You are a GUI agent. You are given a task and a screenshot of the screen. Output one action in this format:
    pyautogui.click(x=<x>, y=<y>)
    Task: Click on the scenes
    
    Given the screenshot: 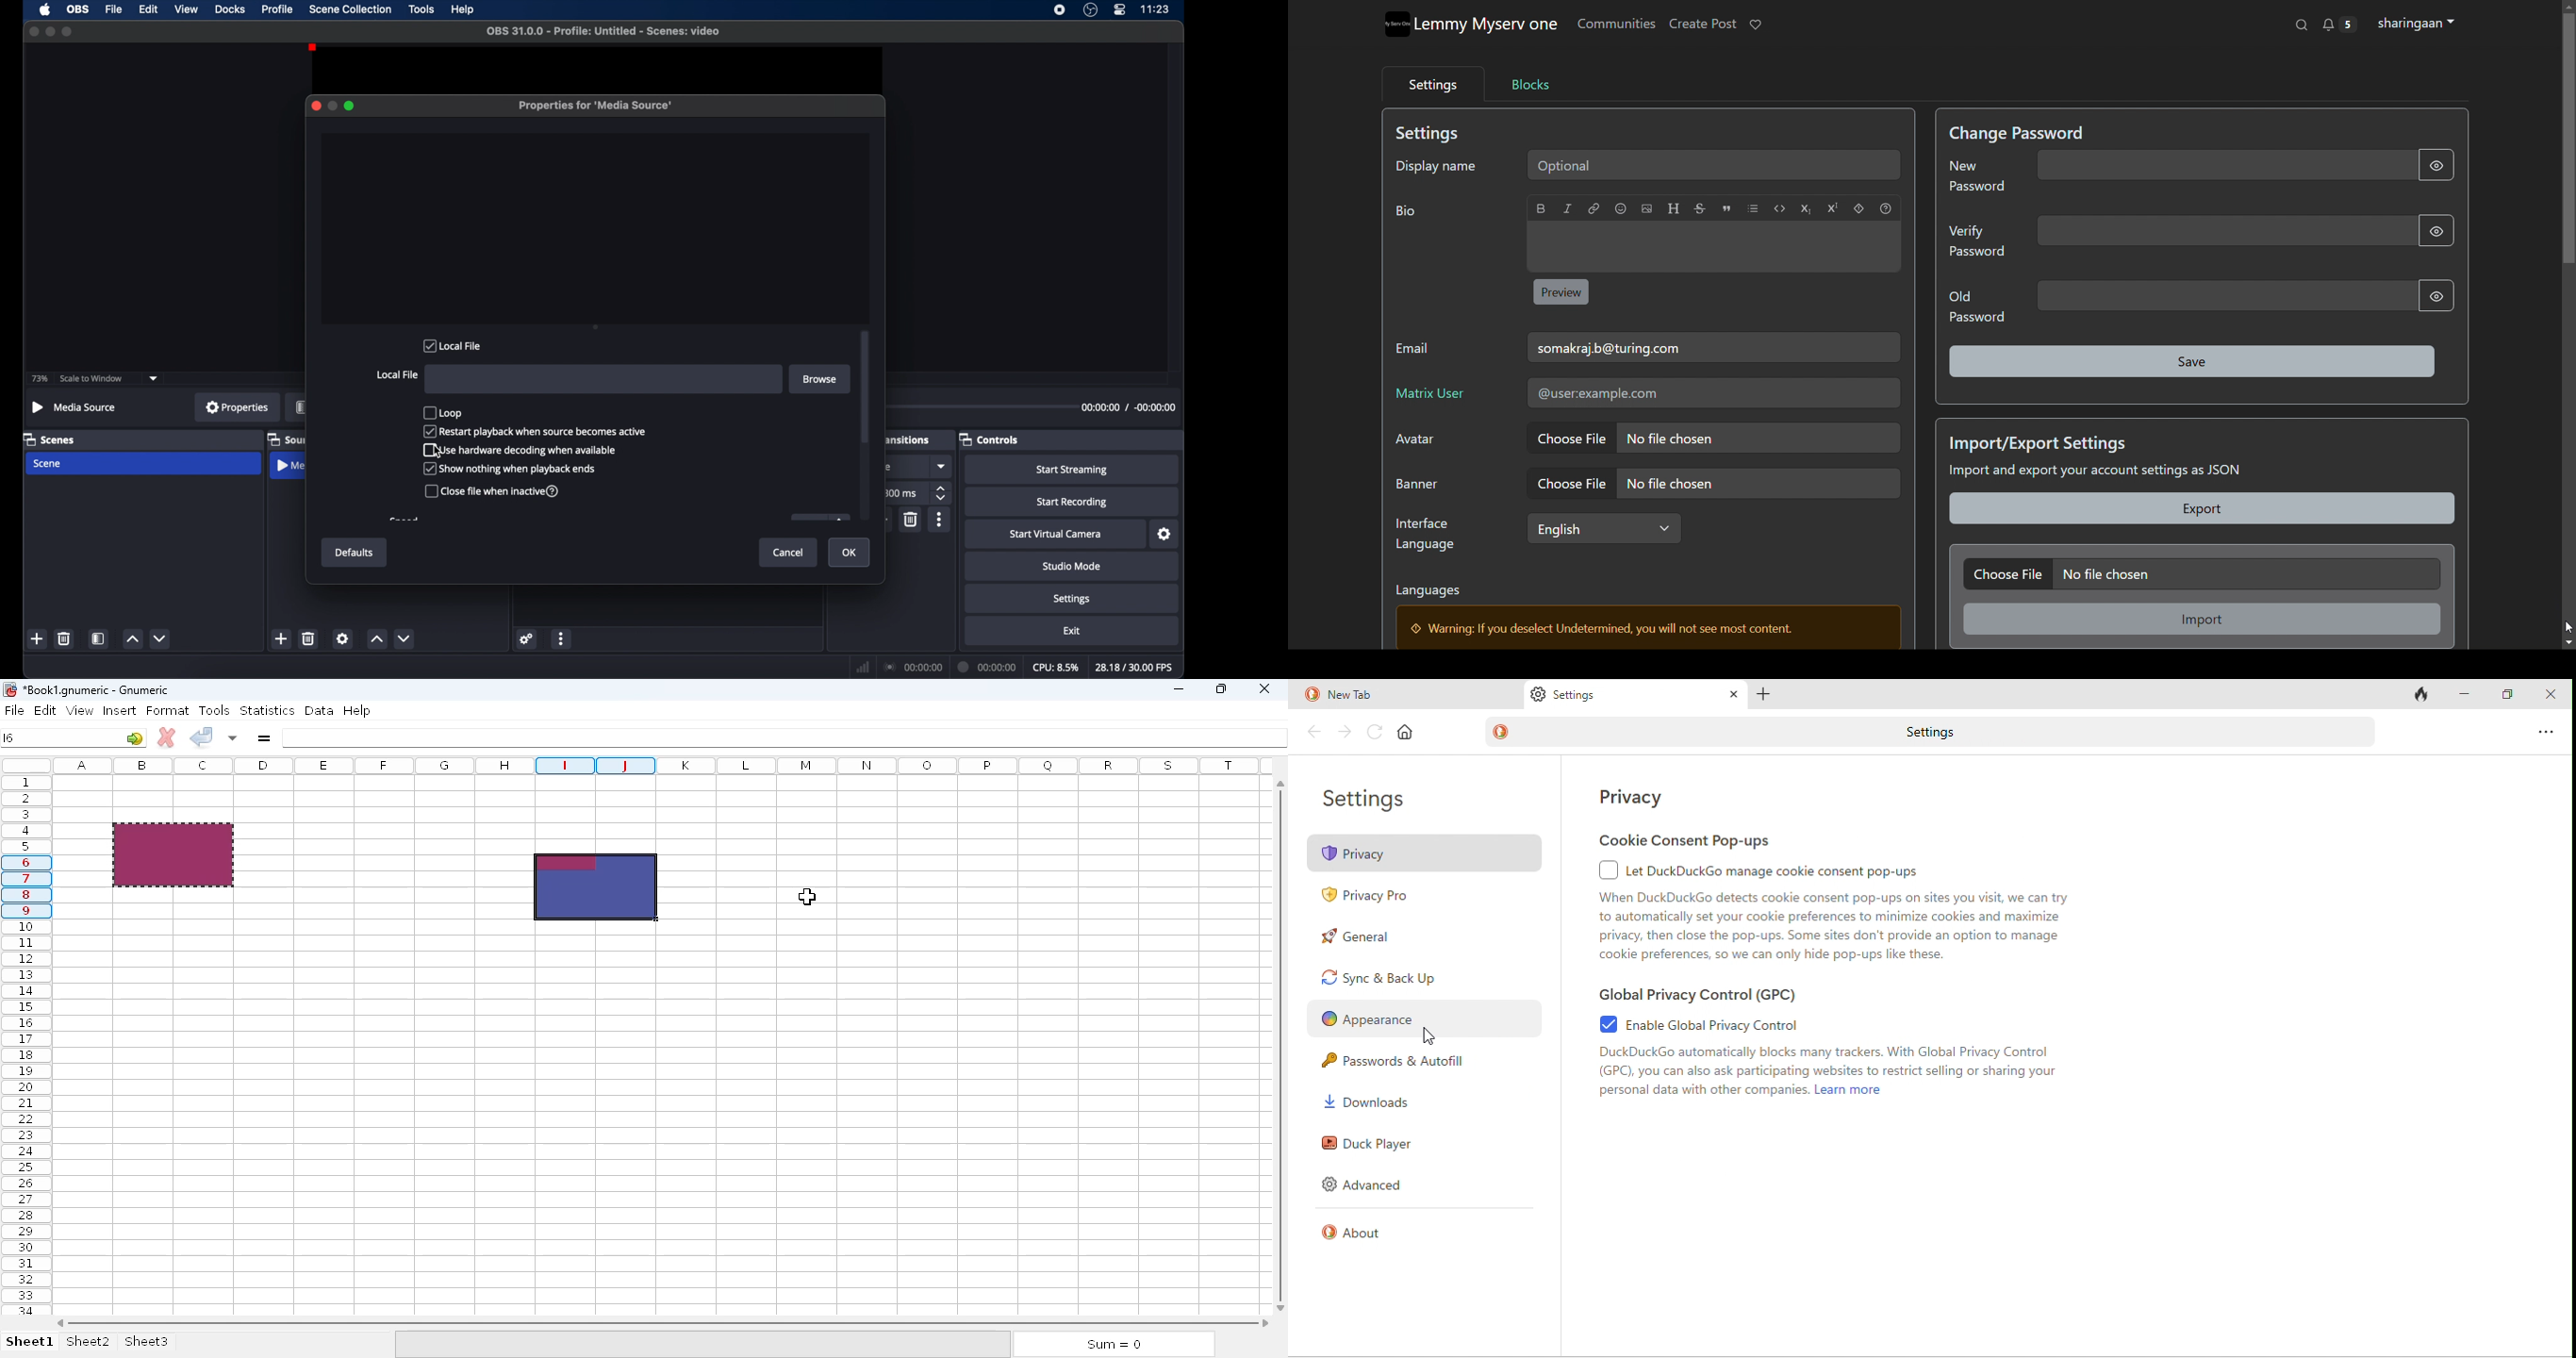 What is the action you would take?
    pyautogui.click(x=50, y=439)
    